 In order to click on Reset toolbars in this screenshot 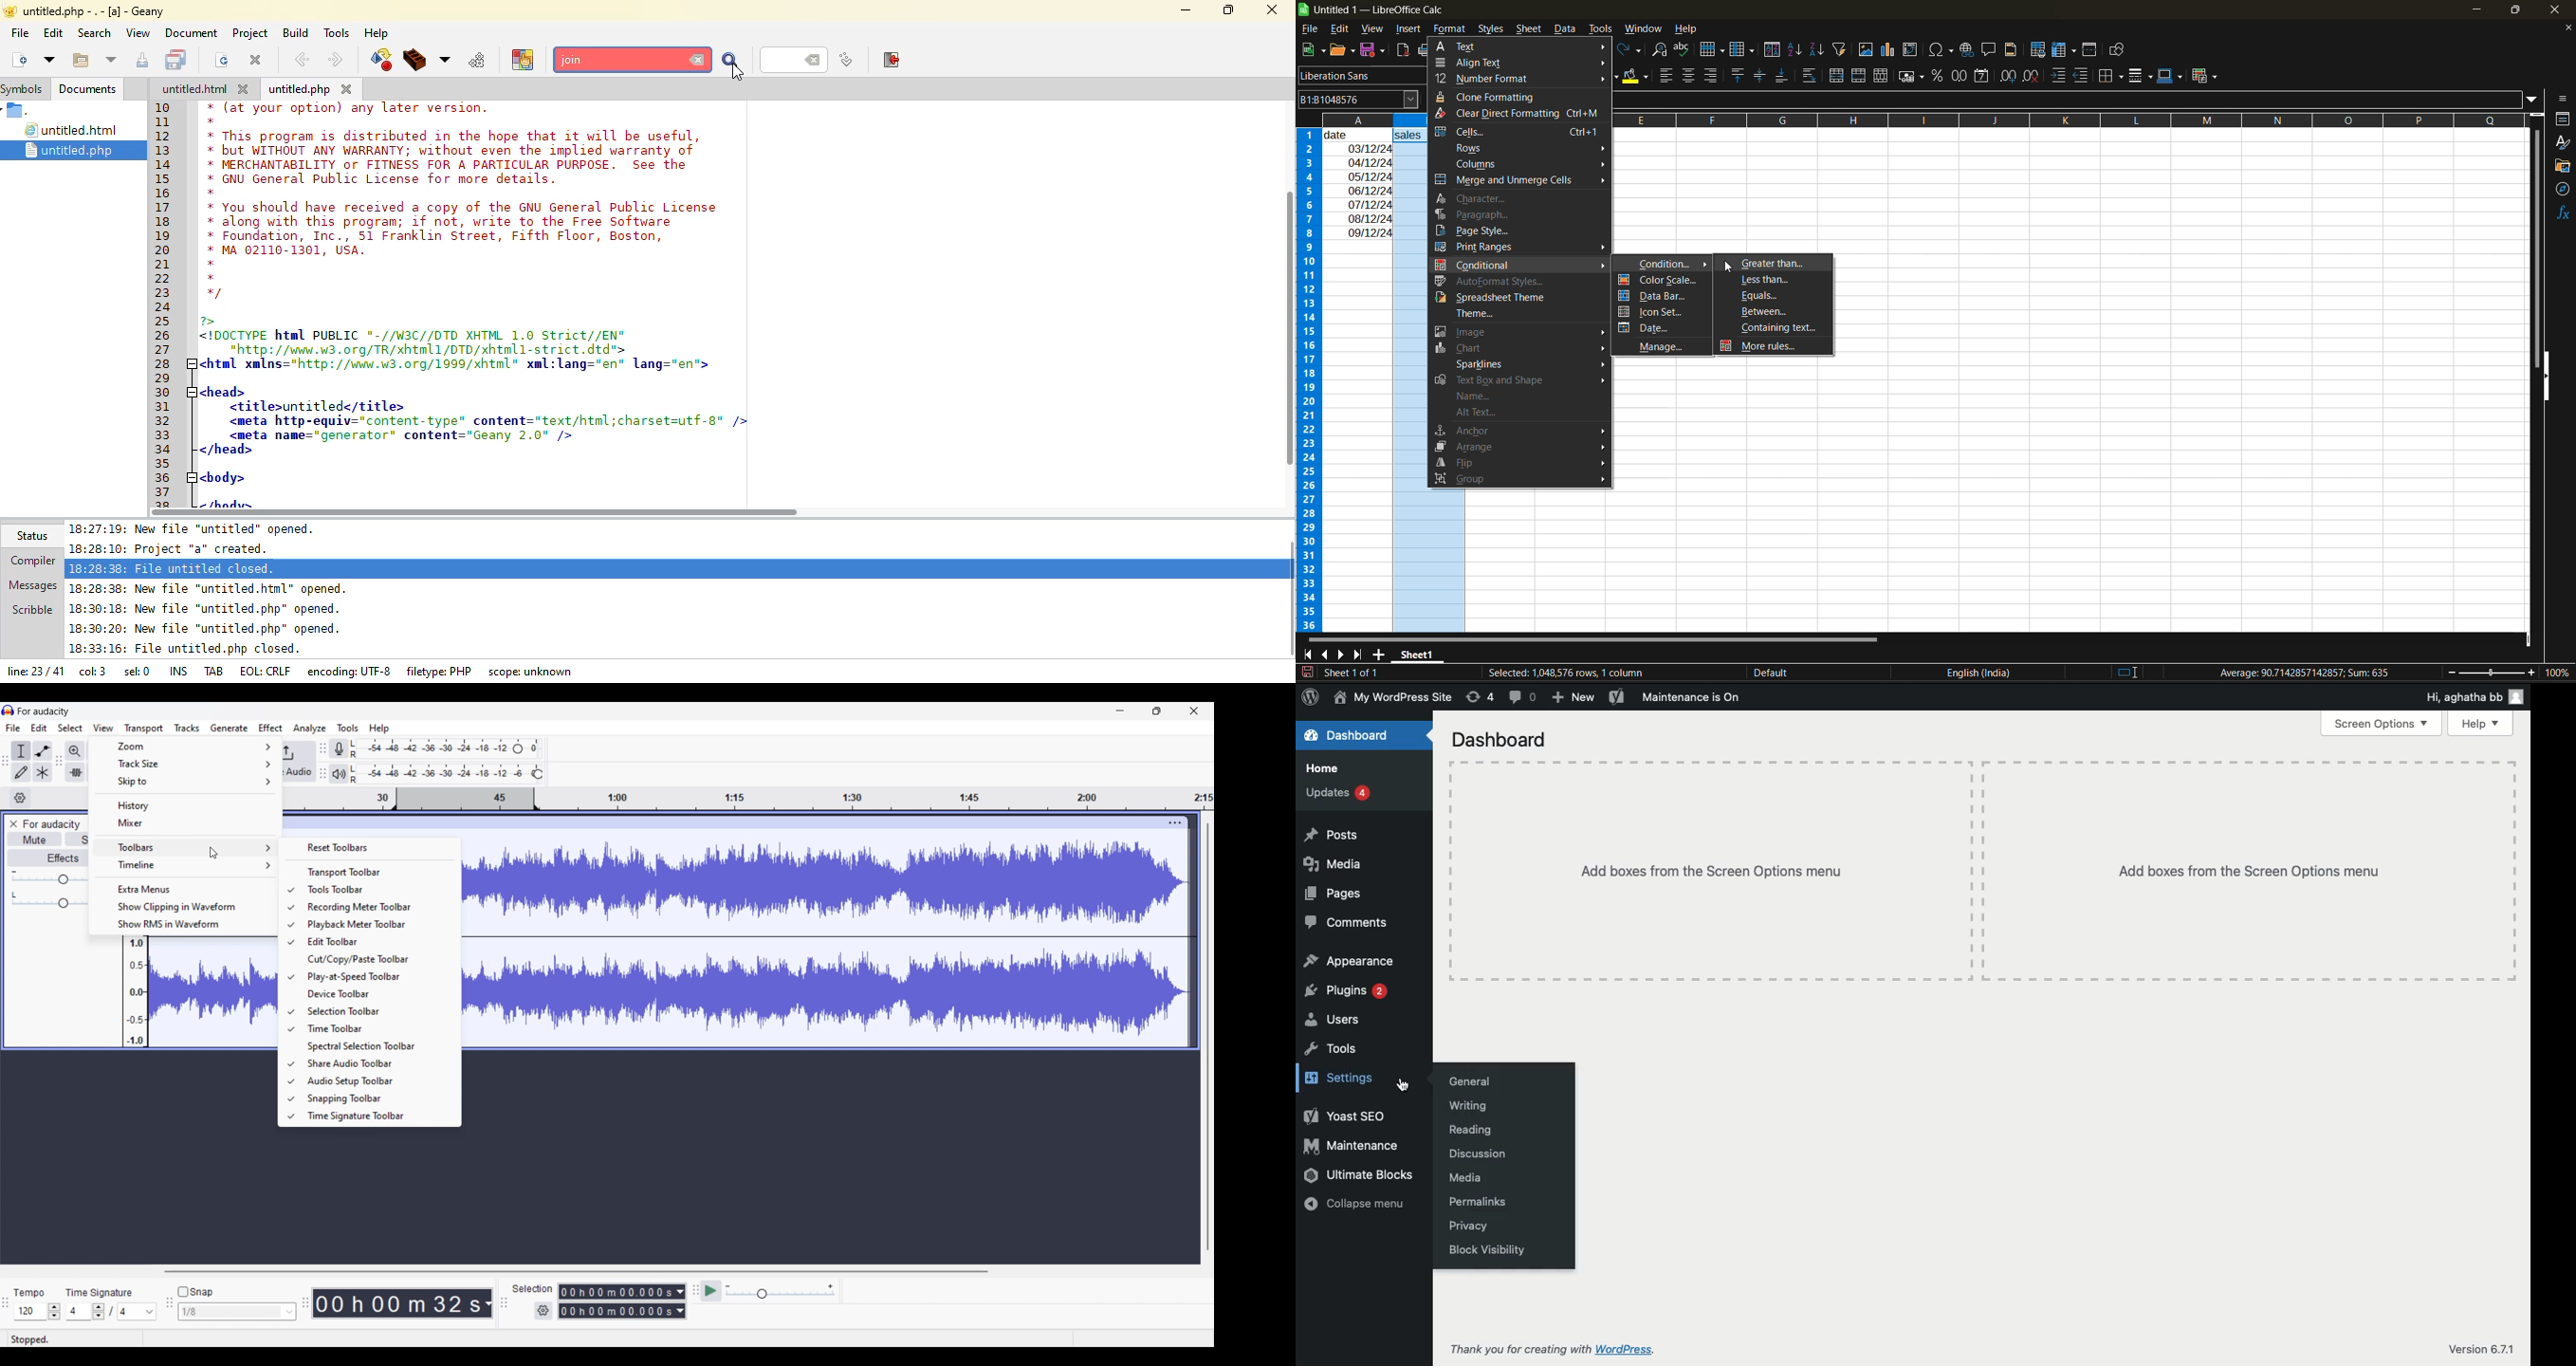, I will do `click(372, 847)`.